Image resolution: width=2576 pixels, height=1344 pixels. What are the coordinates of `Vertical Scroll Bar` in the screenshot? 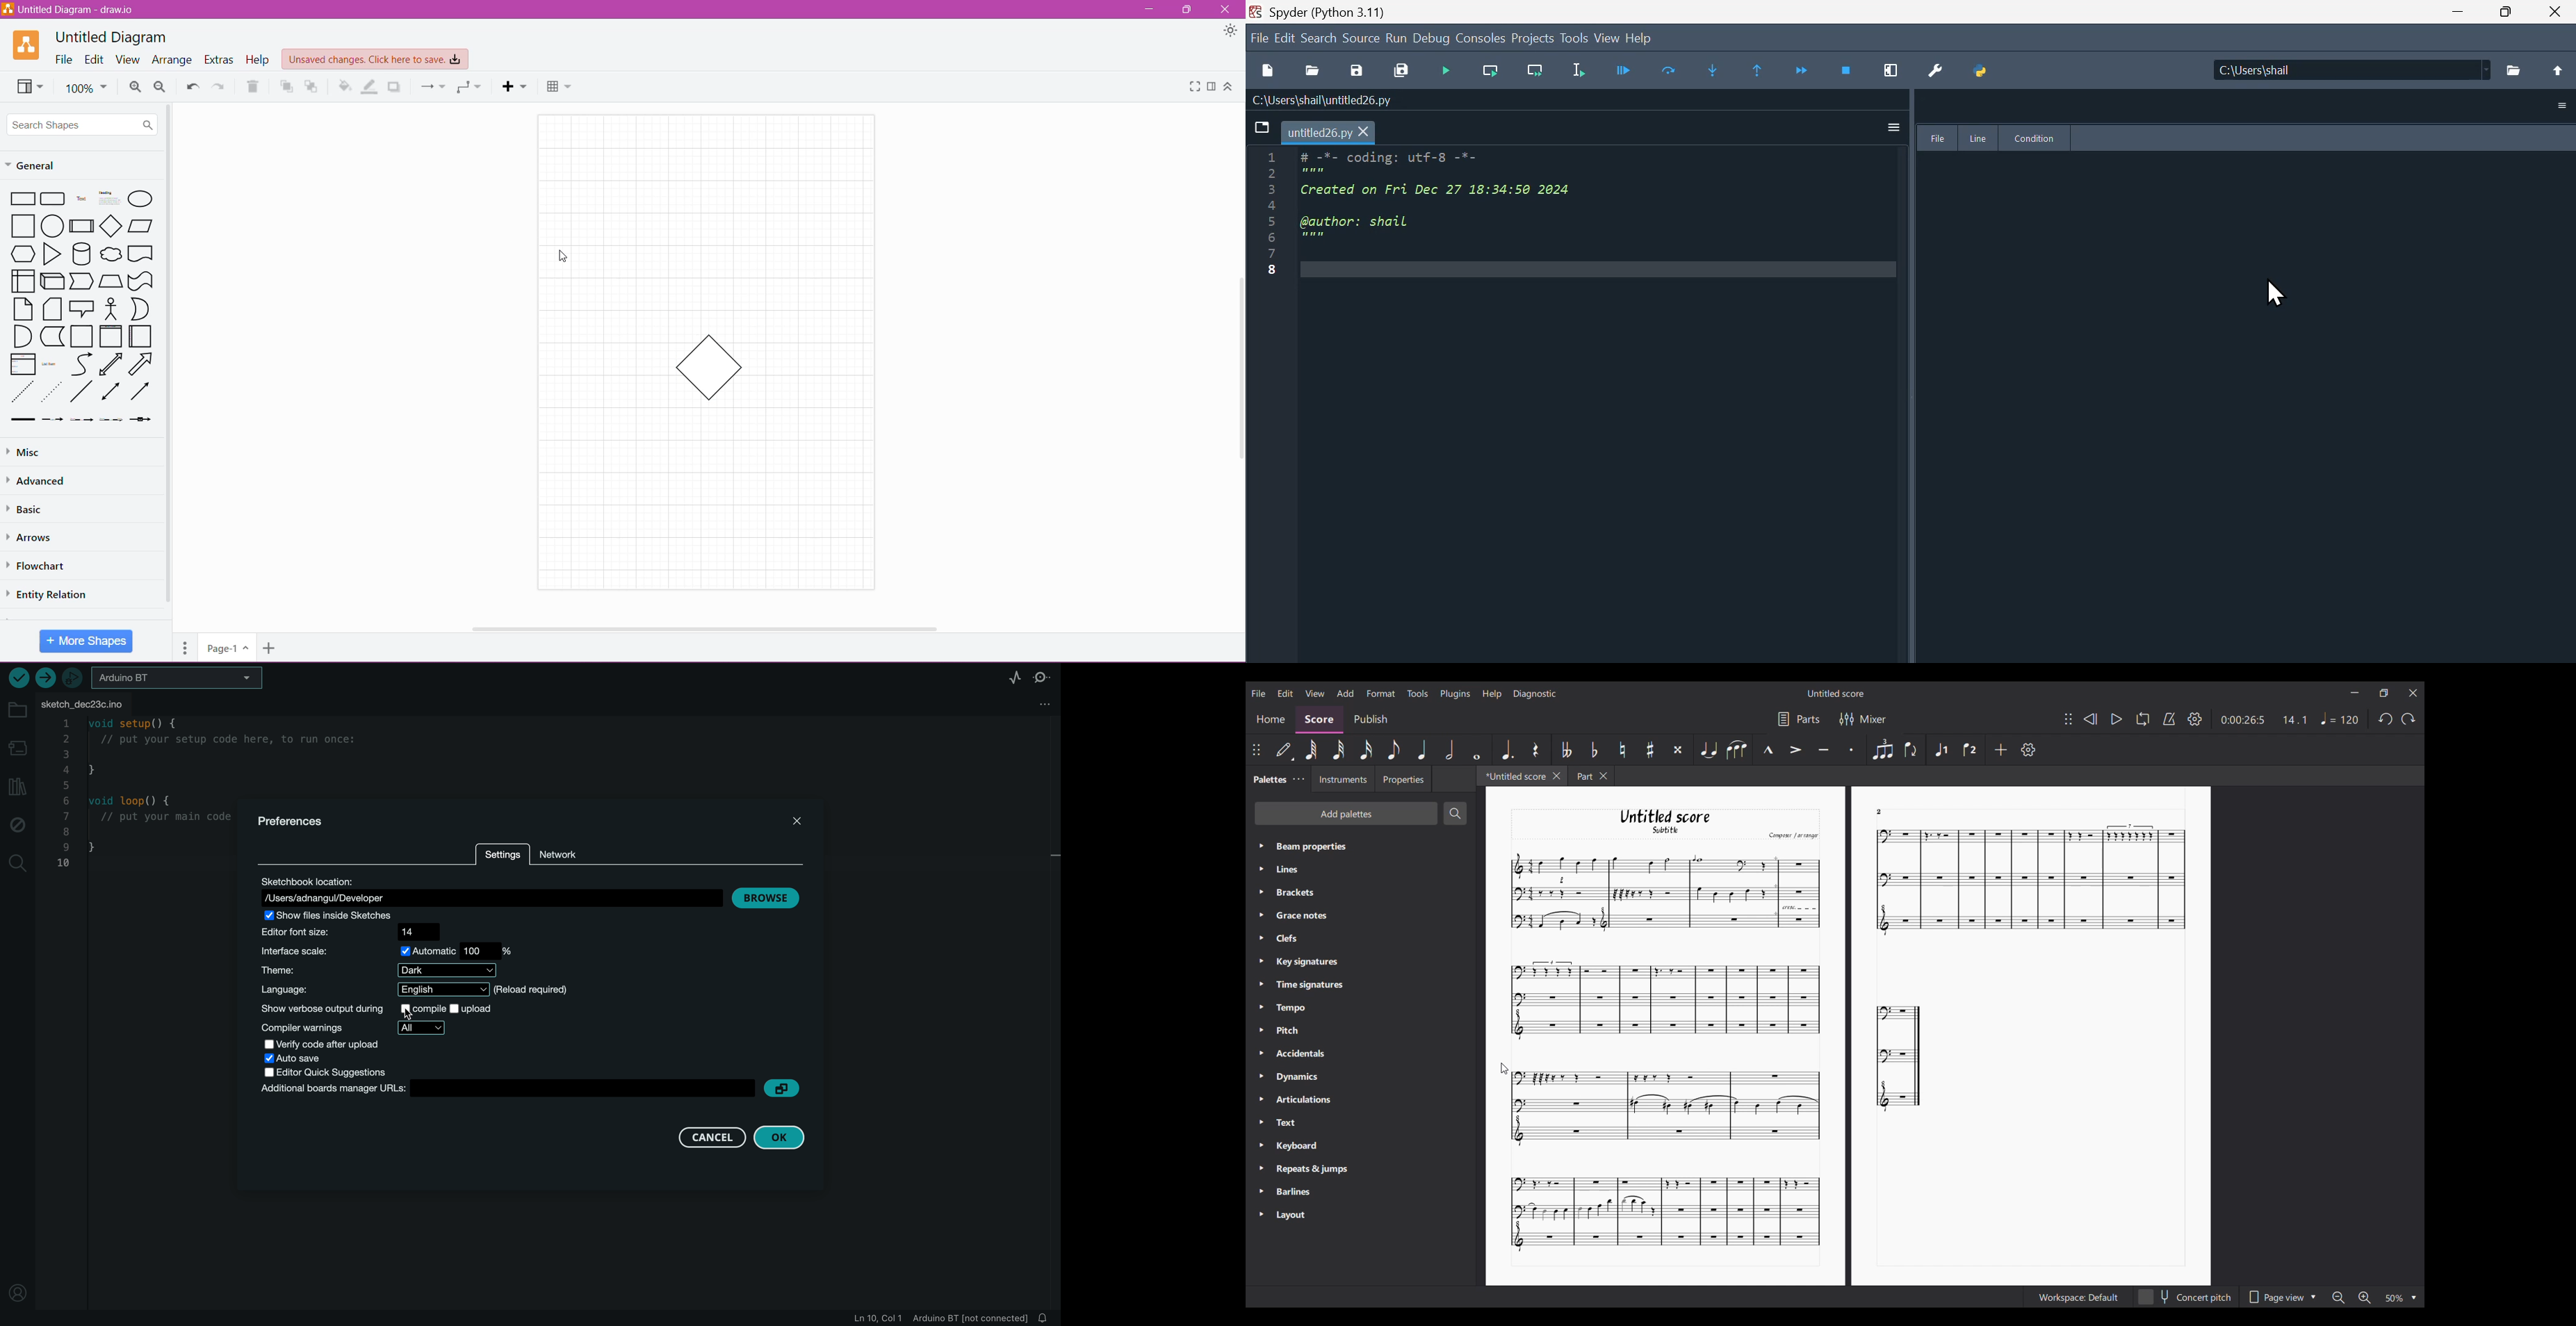 It's located at (1238, 371).